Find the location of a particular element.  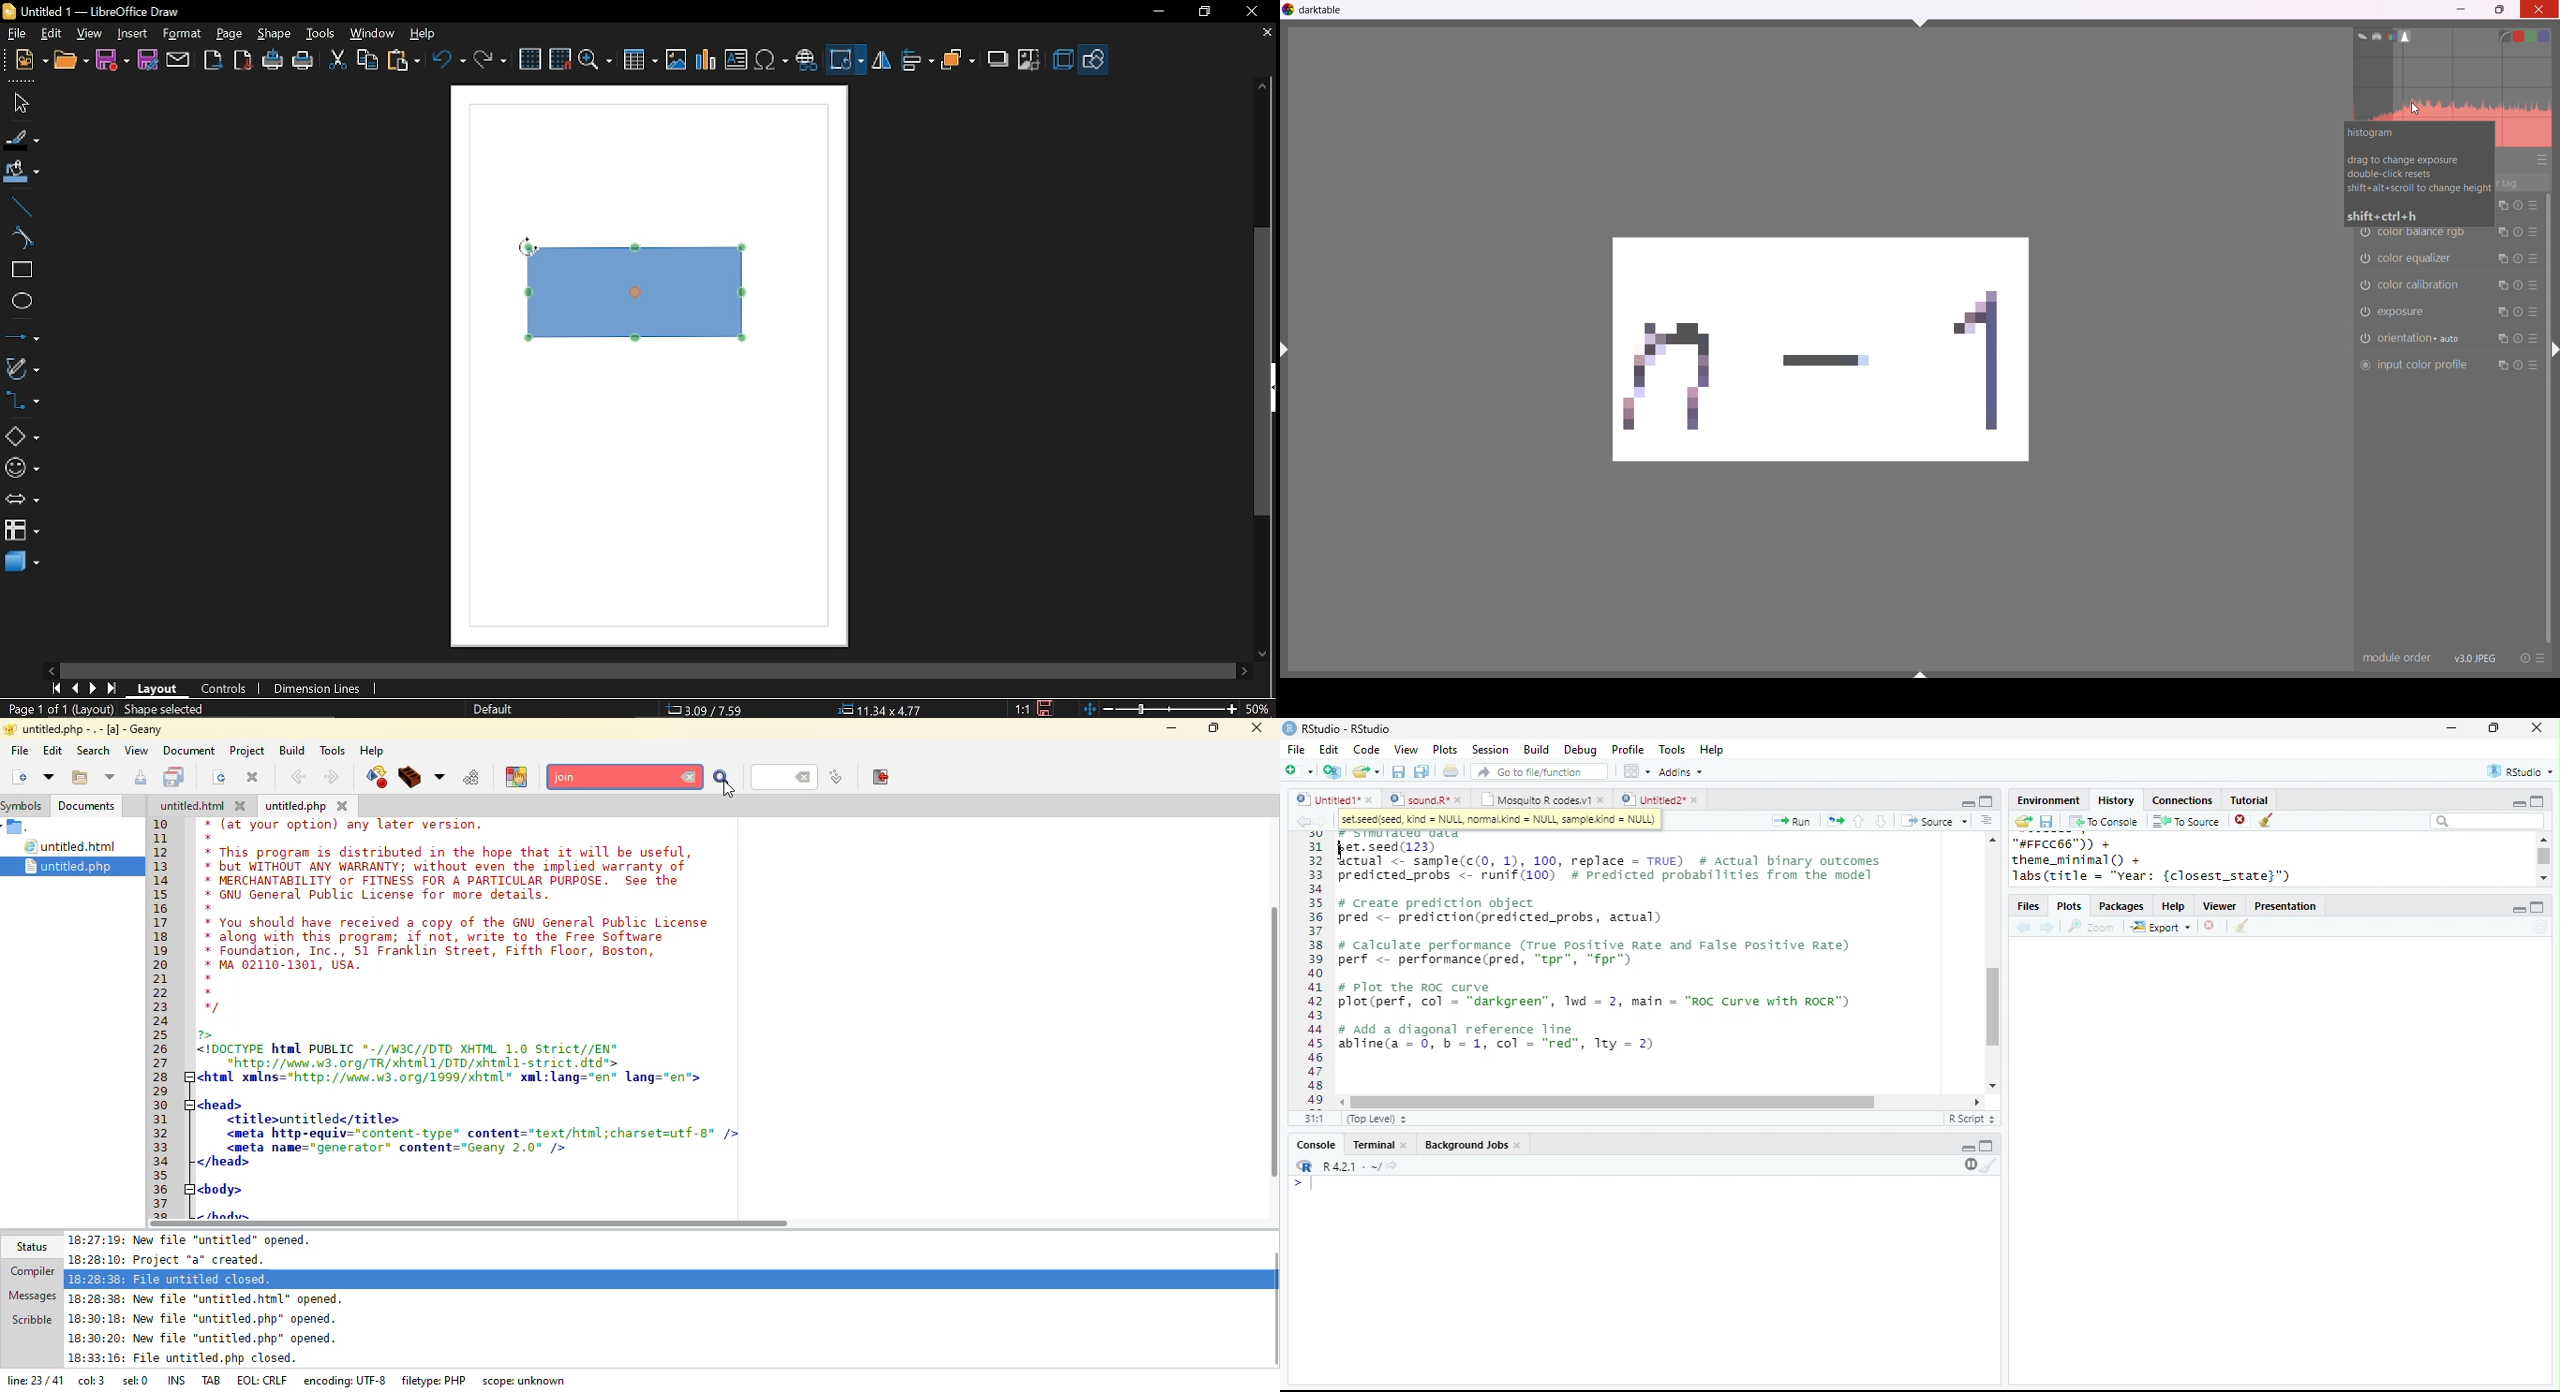

presets is located at coordinates (2535, 285).